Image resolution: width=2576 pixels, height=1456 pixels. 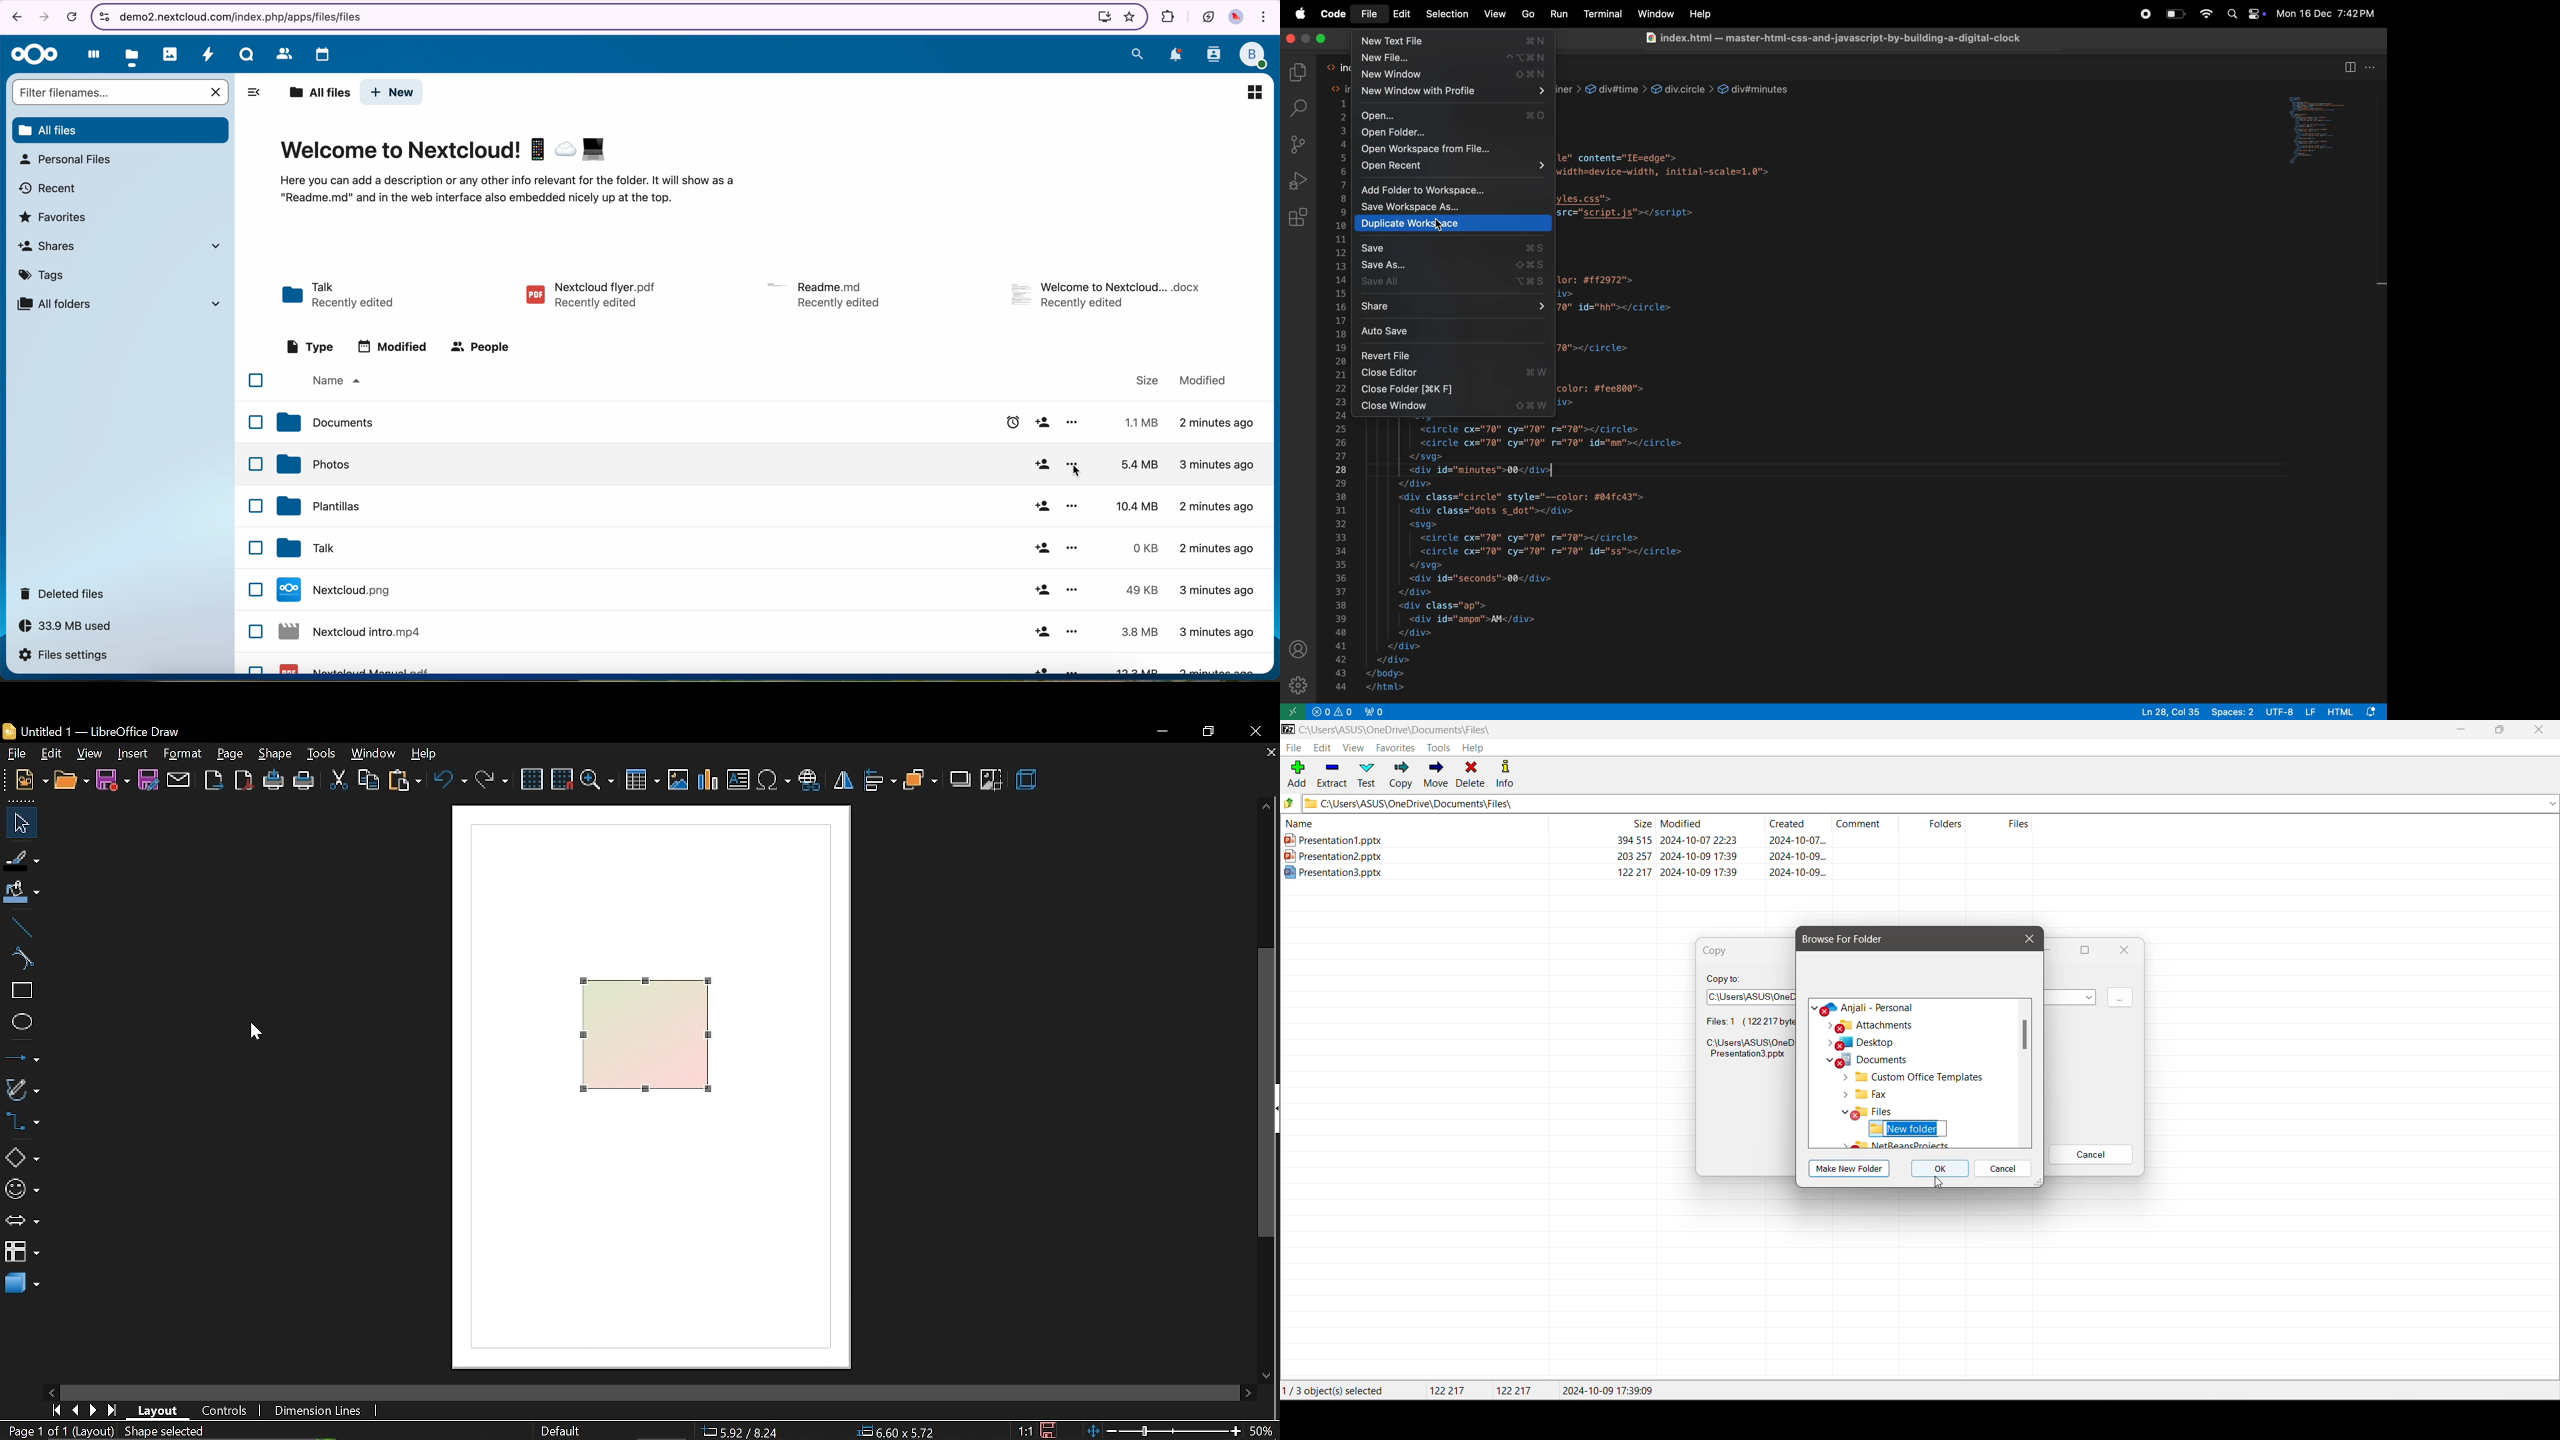 I want to click on view, so click(x=90, y=754).